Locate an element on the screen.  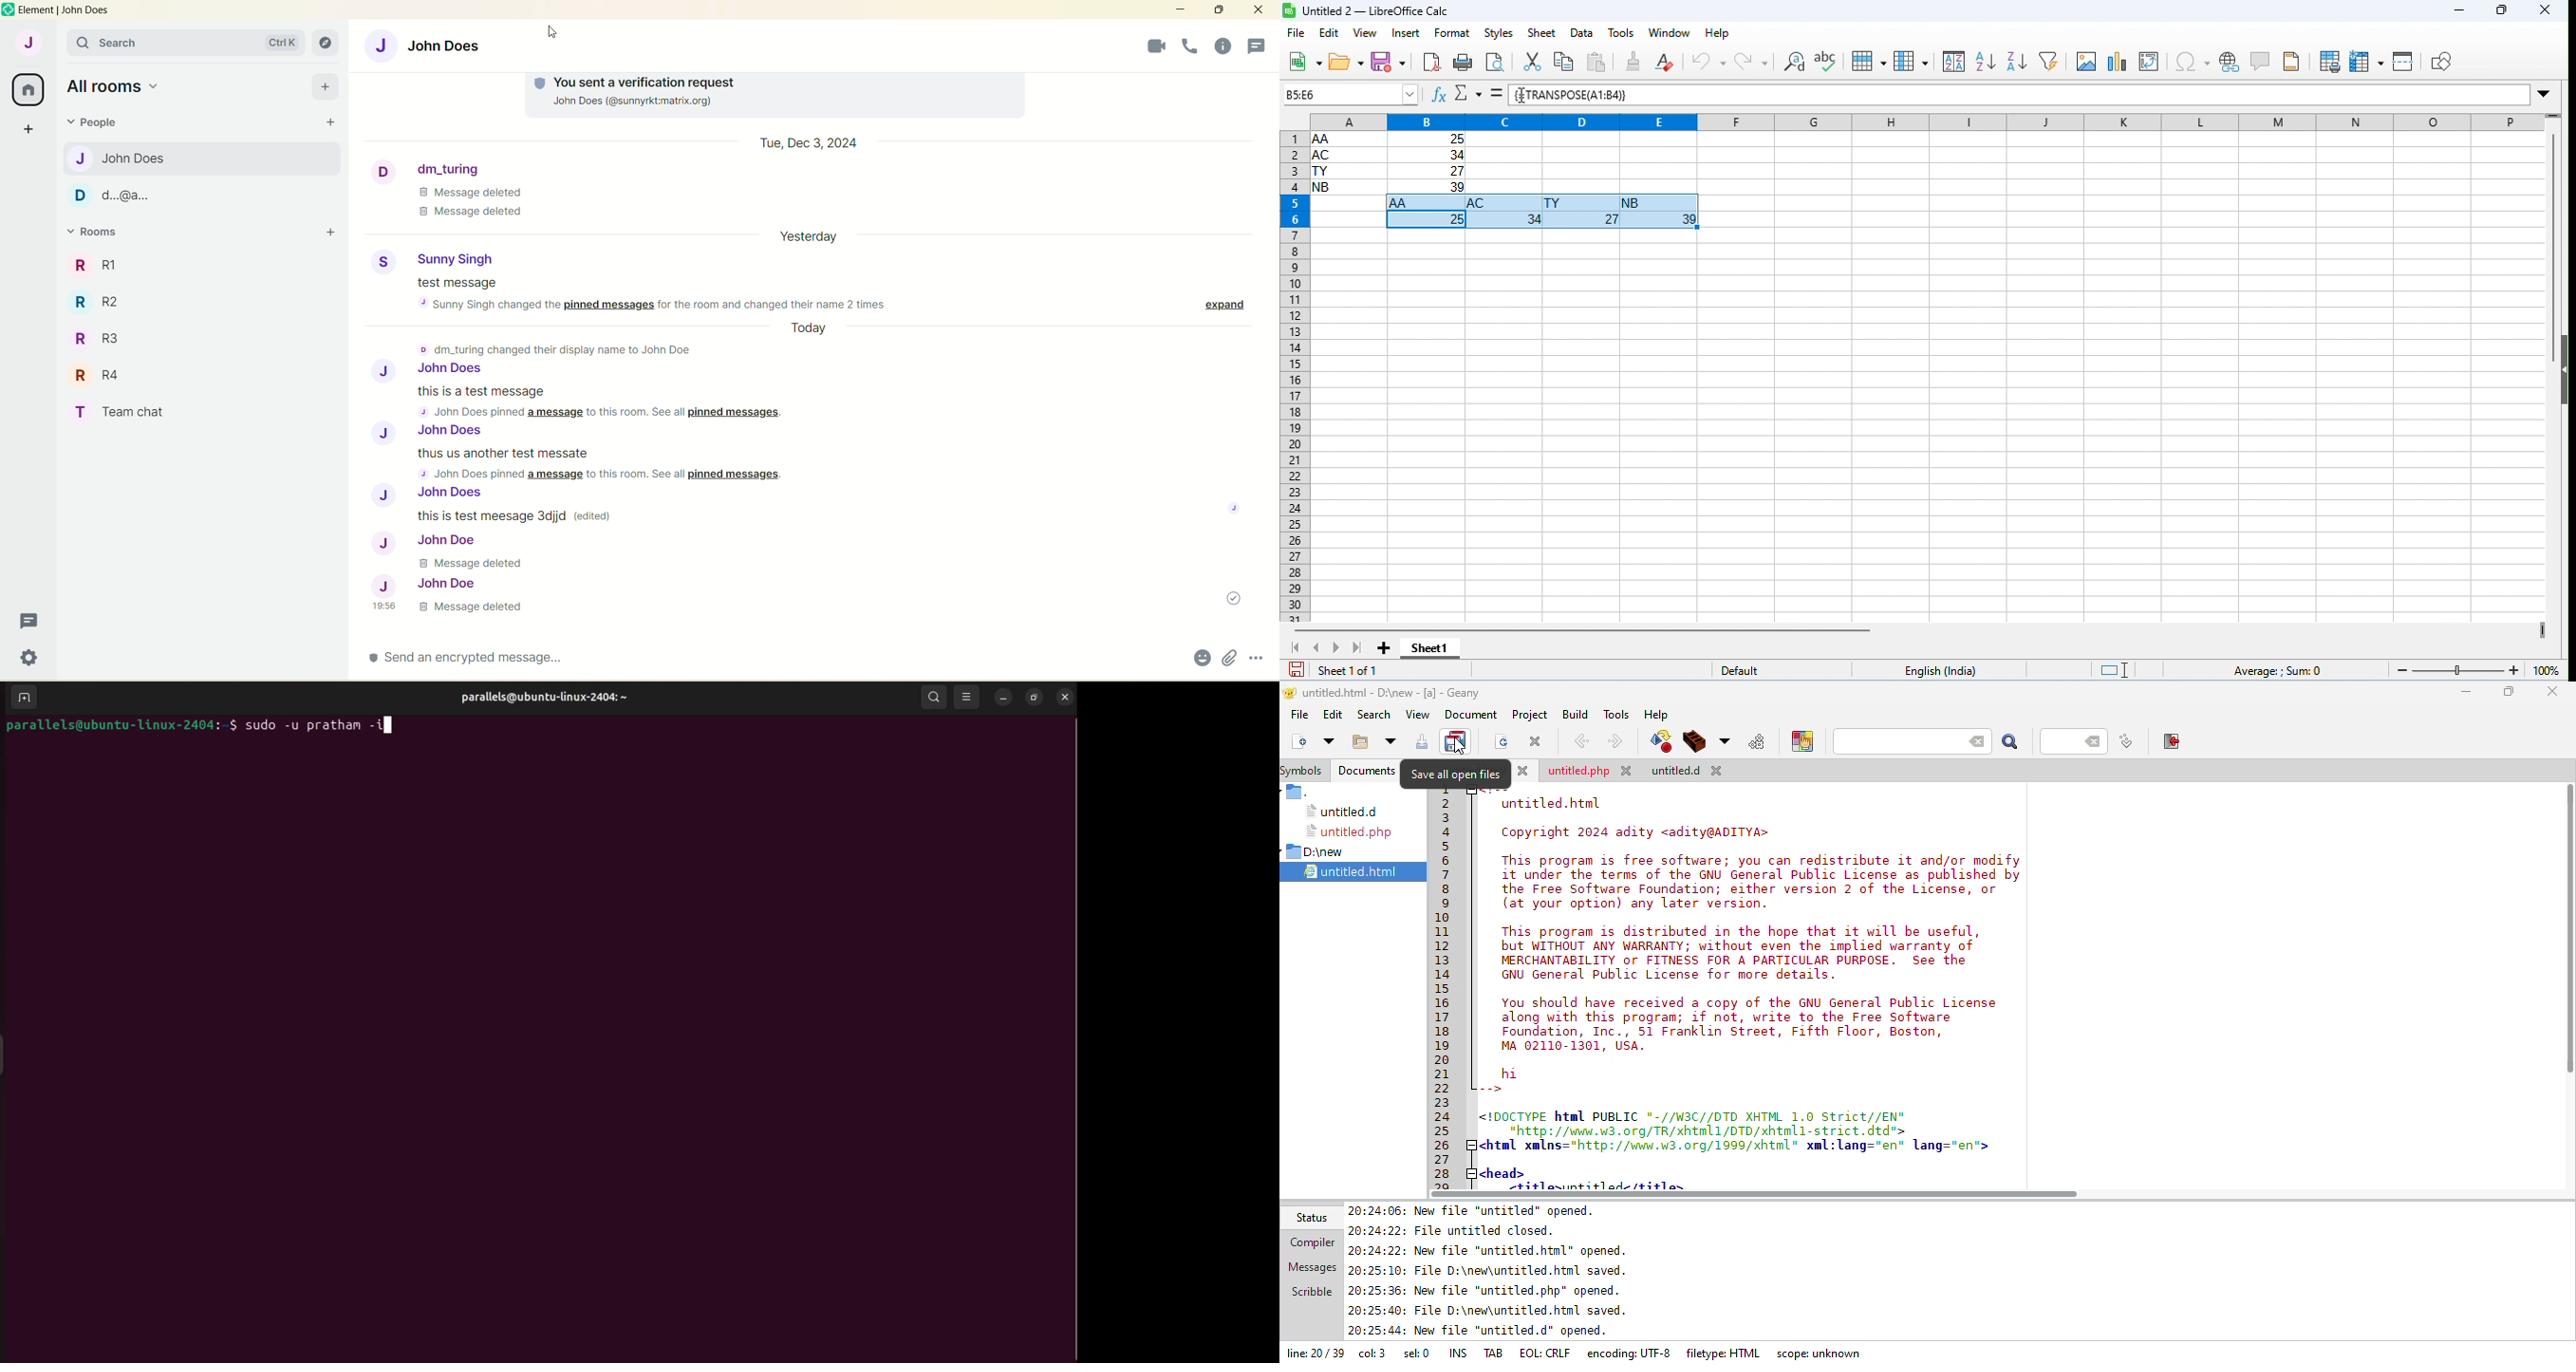
John Does is located at coordinates (433, 44).